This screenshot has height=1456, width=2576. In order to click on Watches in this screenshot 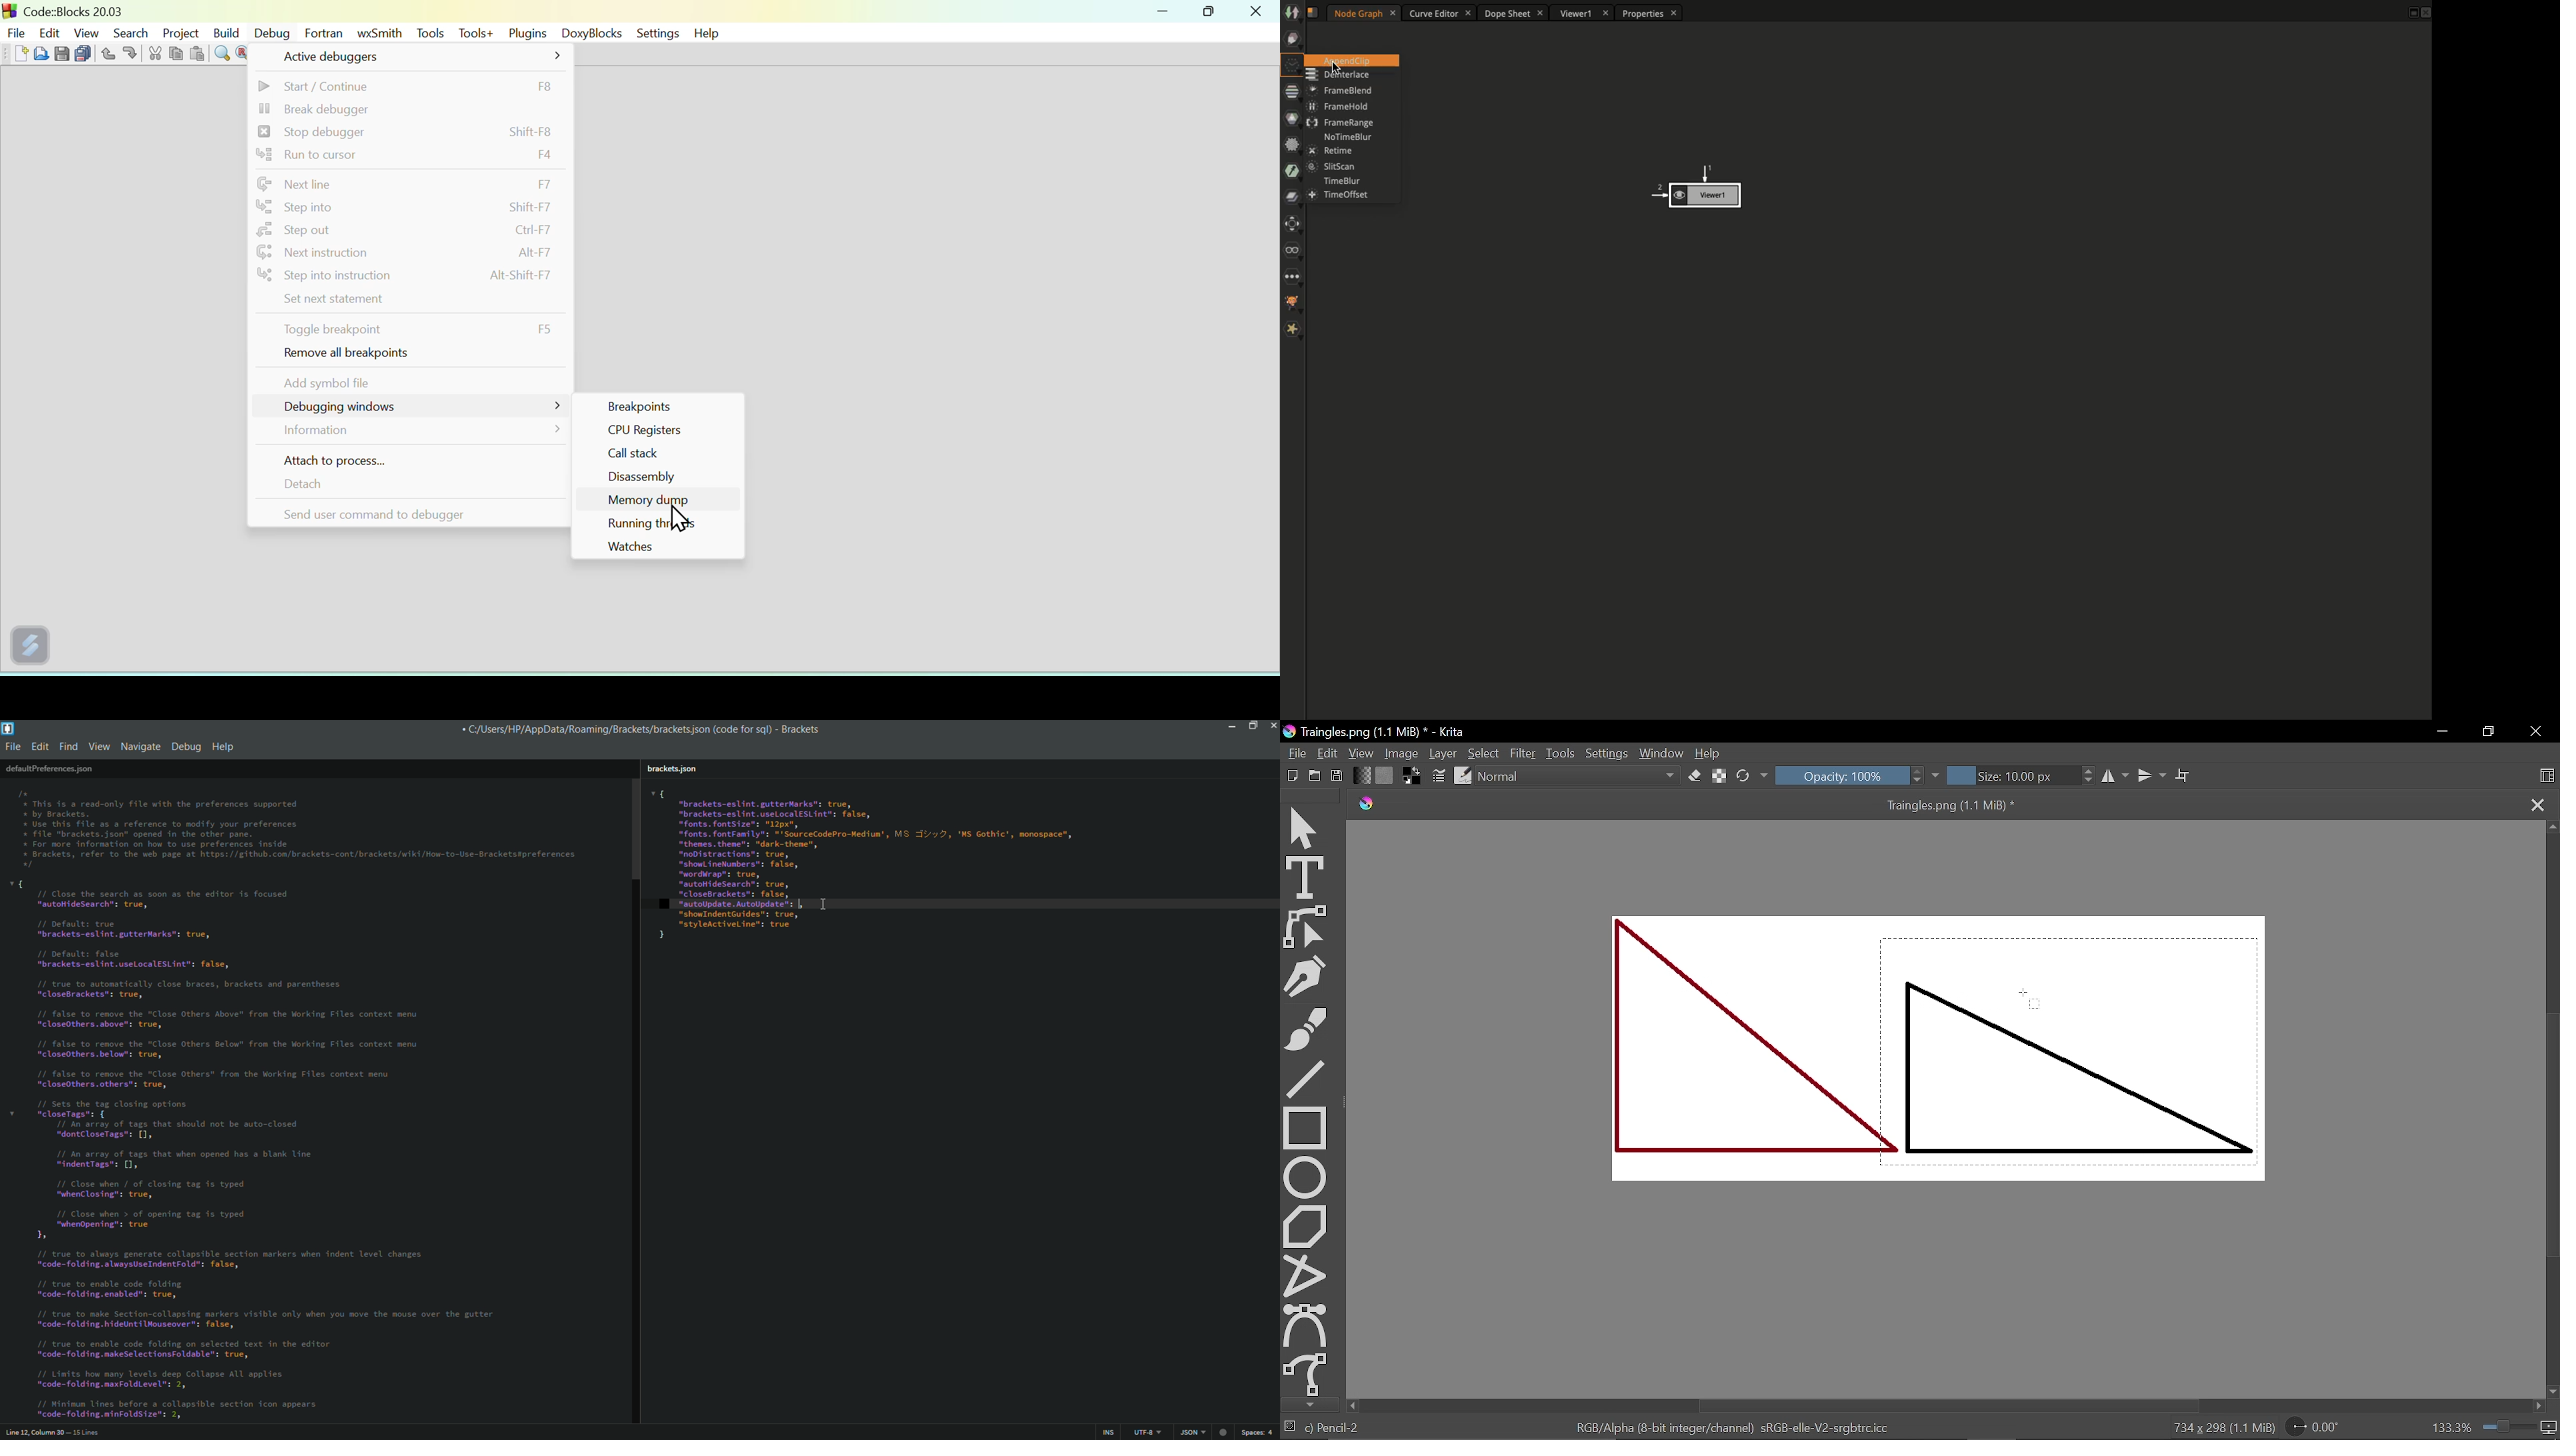, I will do `click(657, 547)`.